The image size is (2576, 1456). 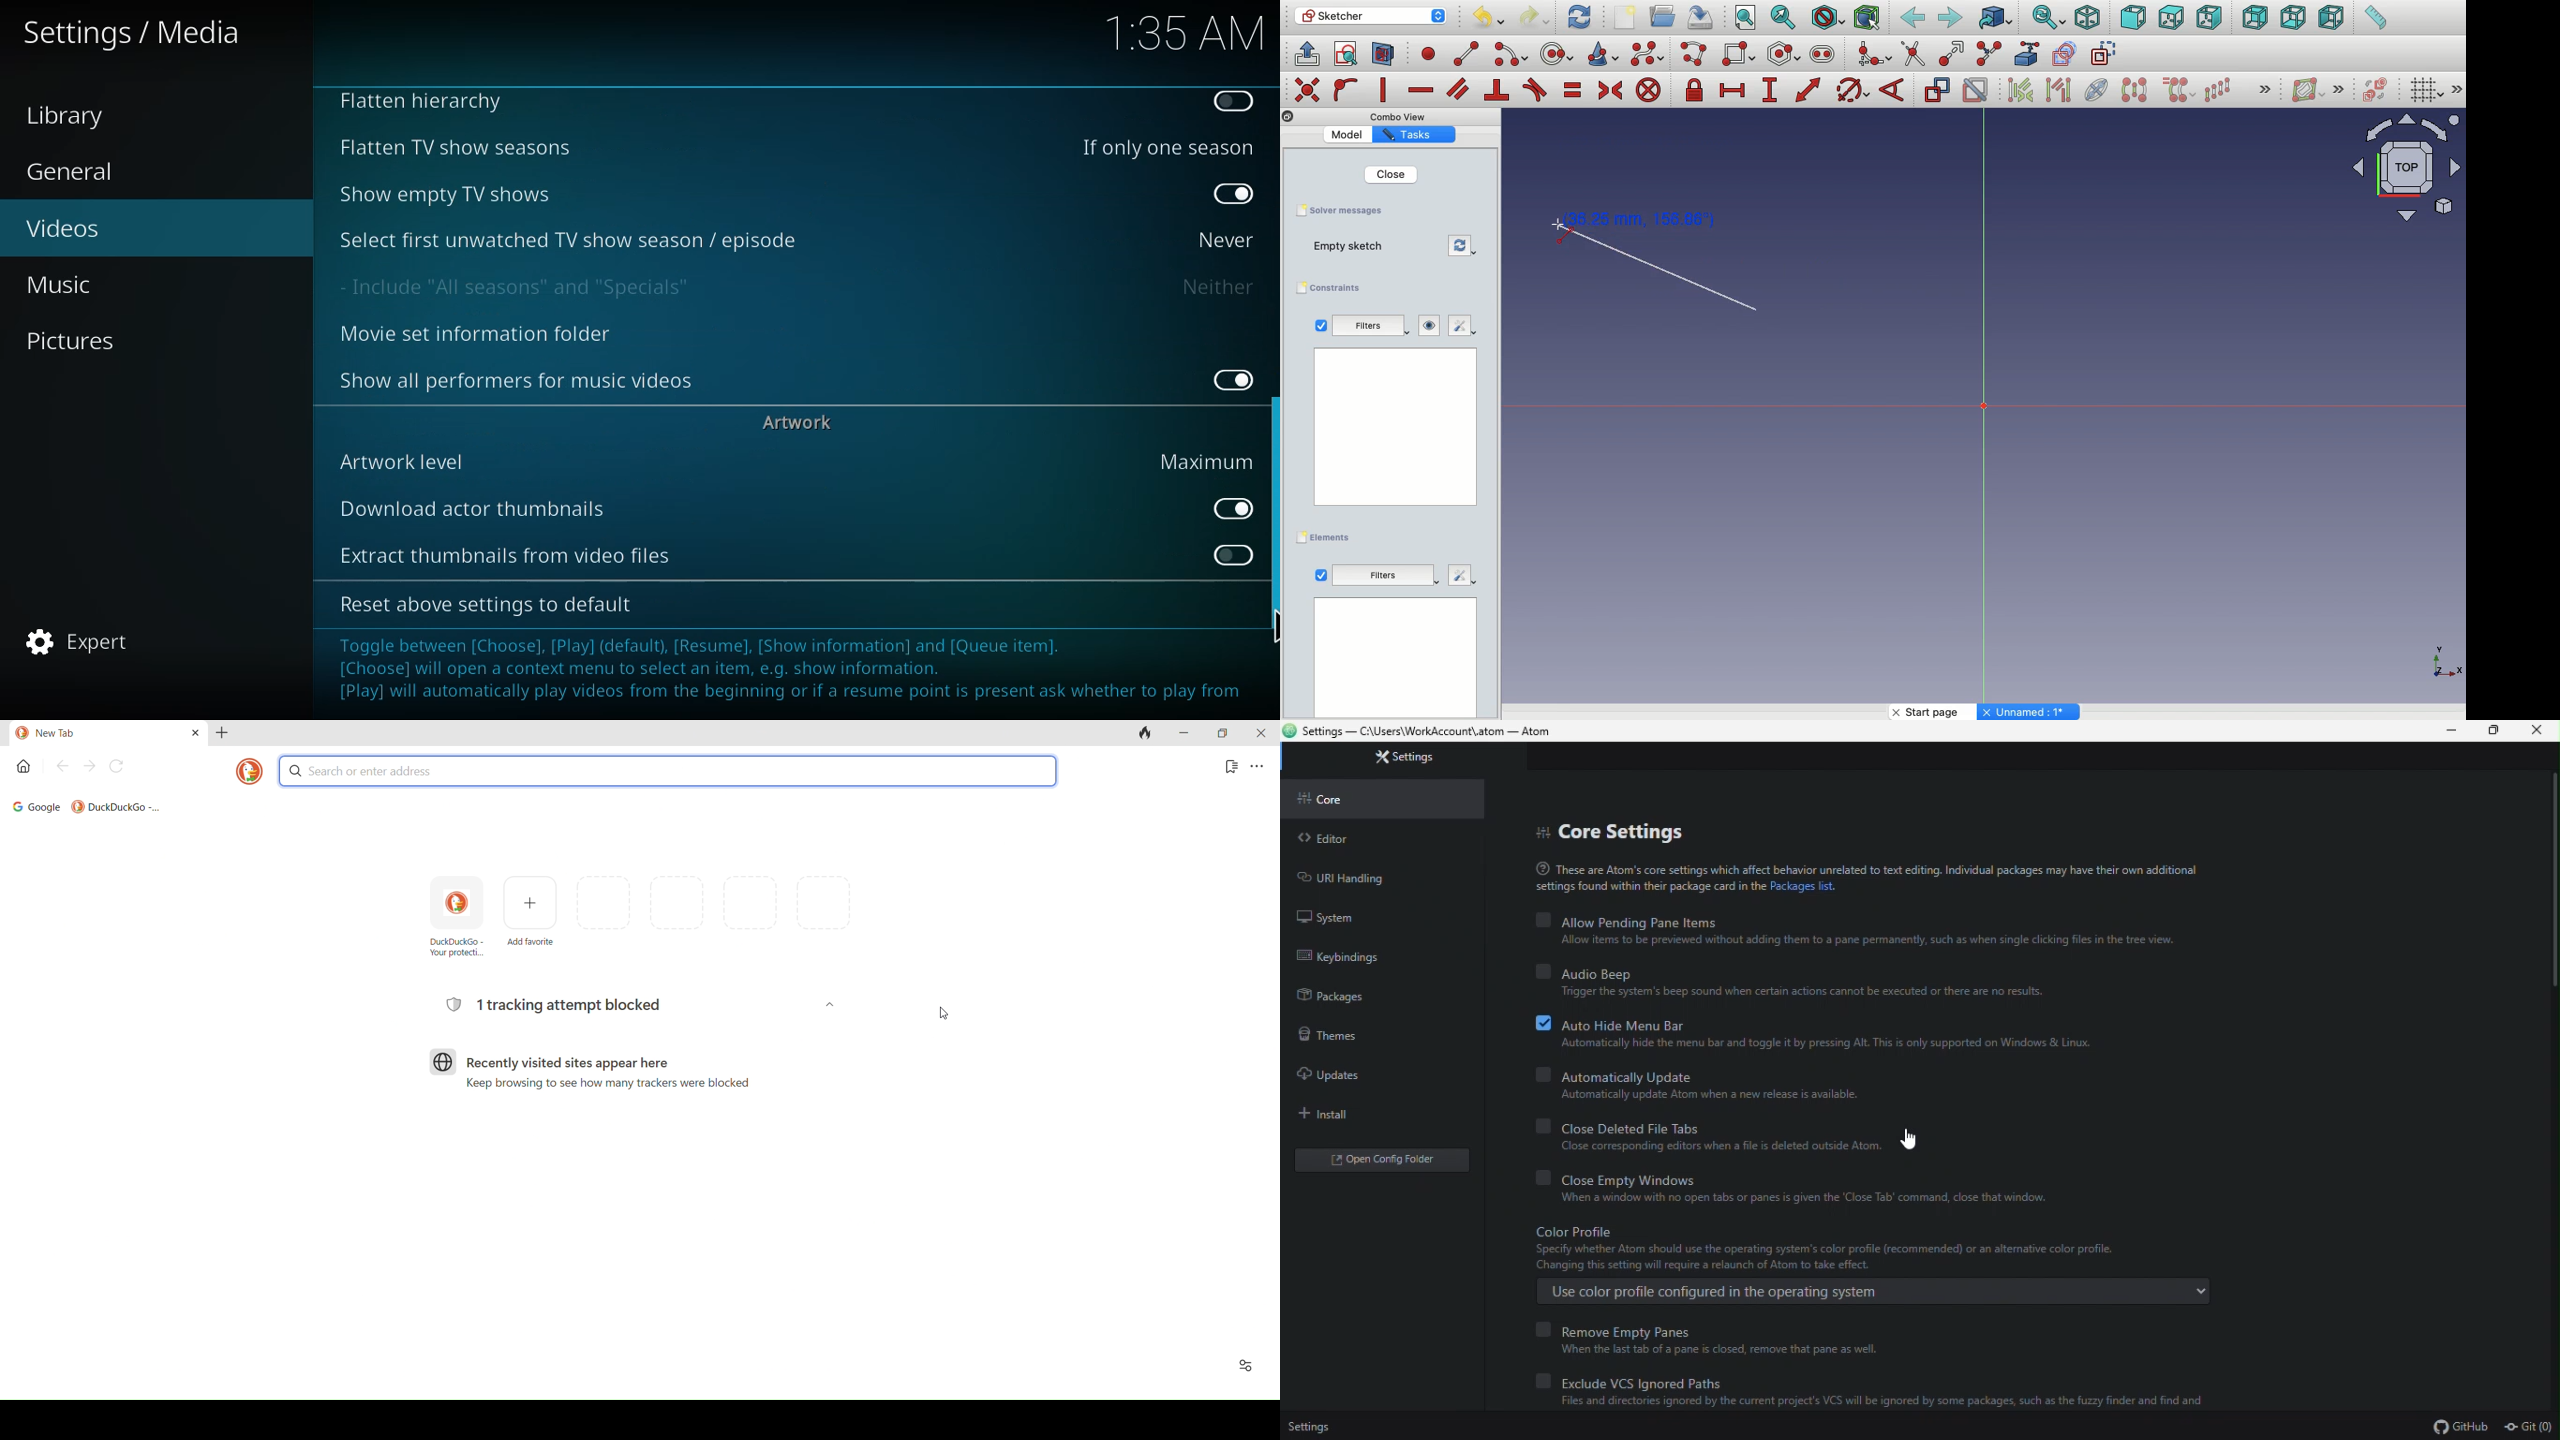 I want to click on Refresh, so click(x=1462, y=246).